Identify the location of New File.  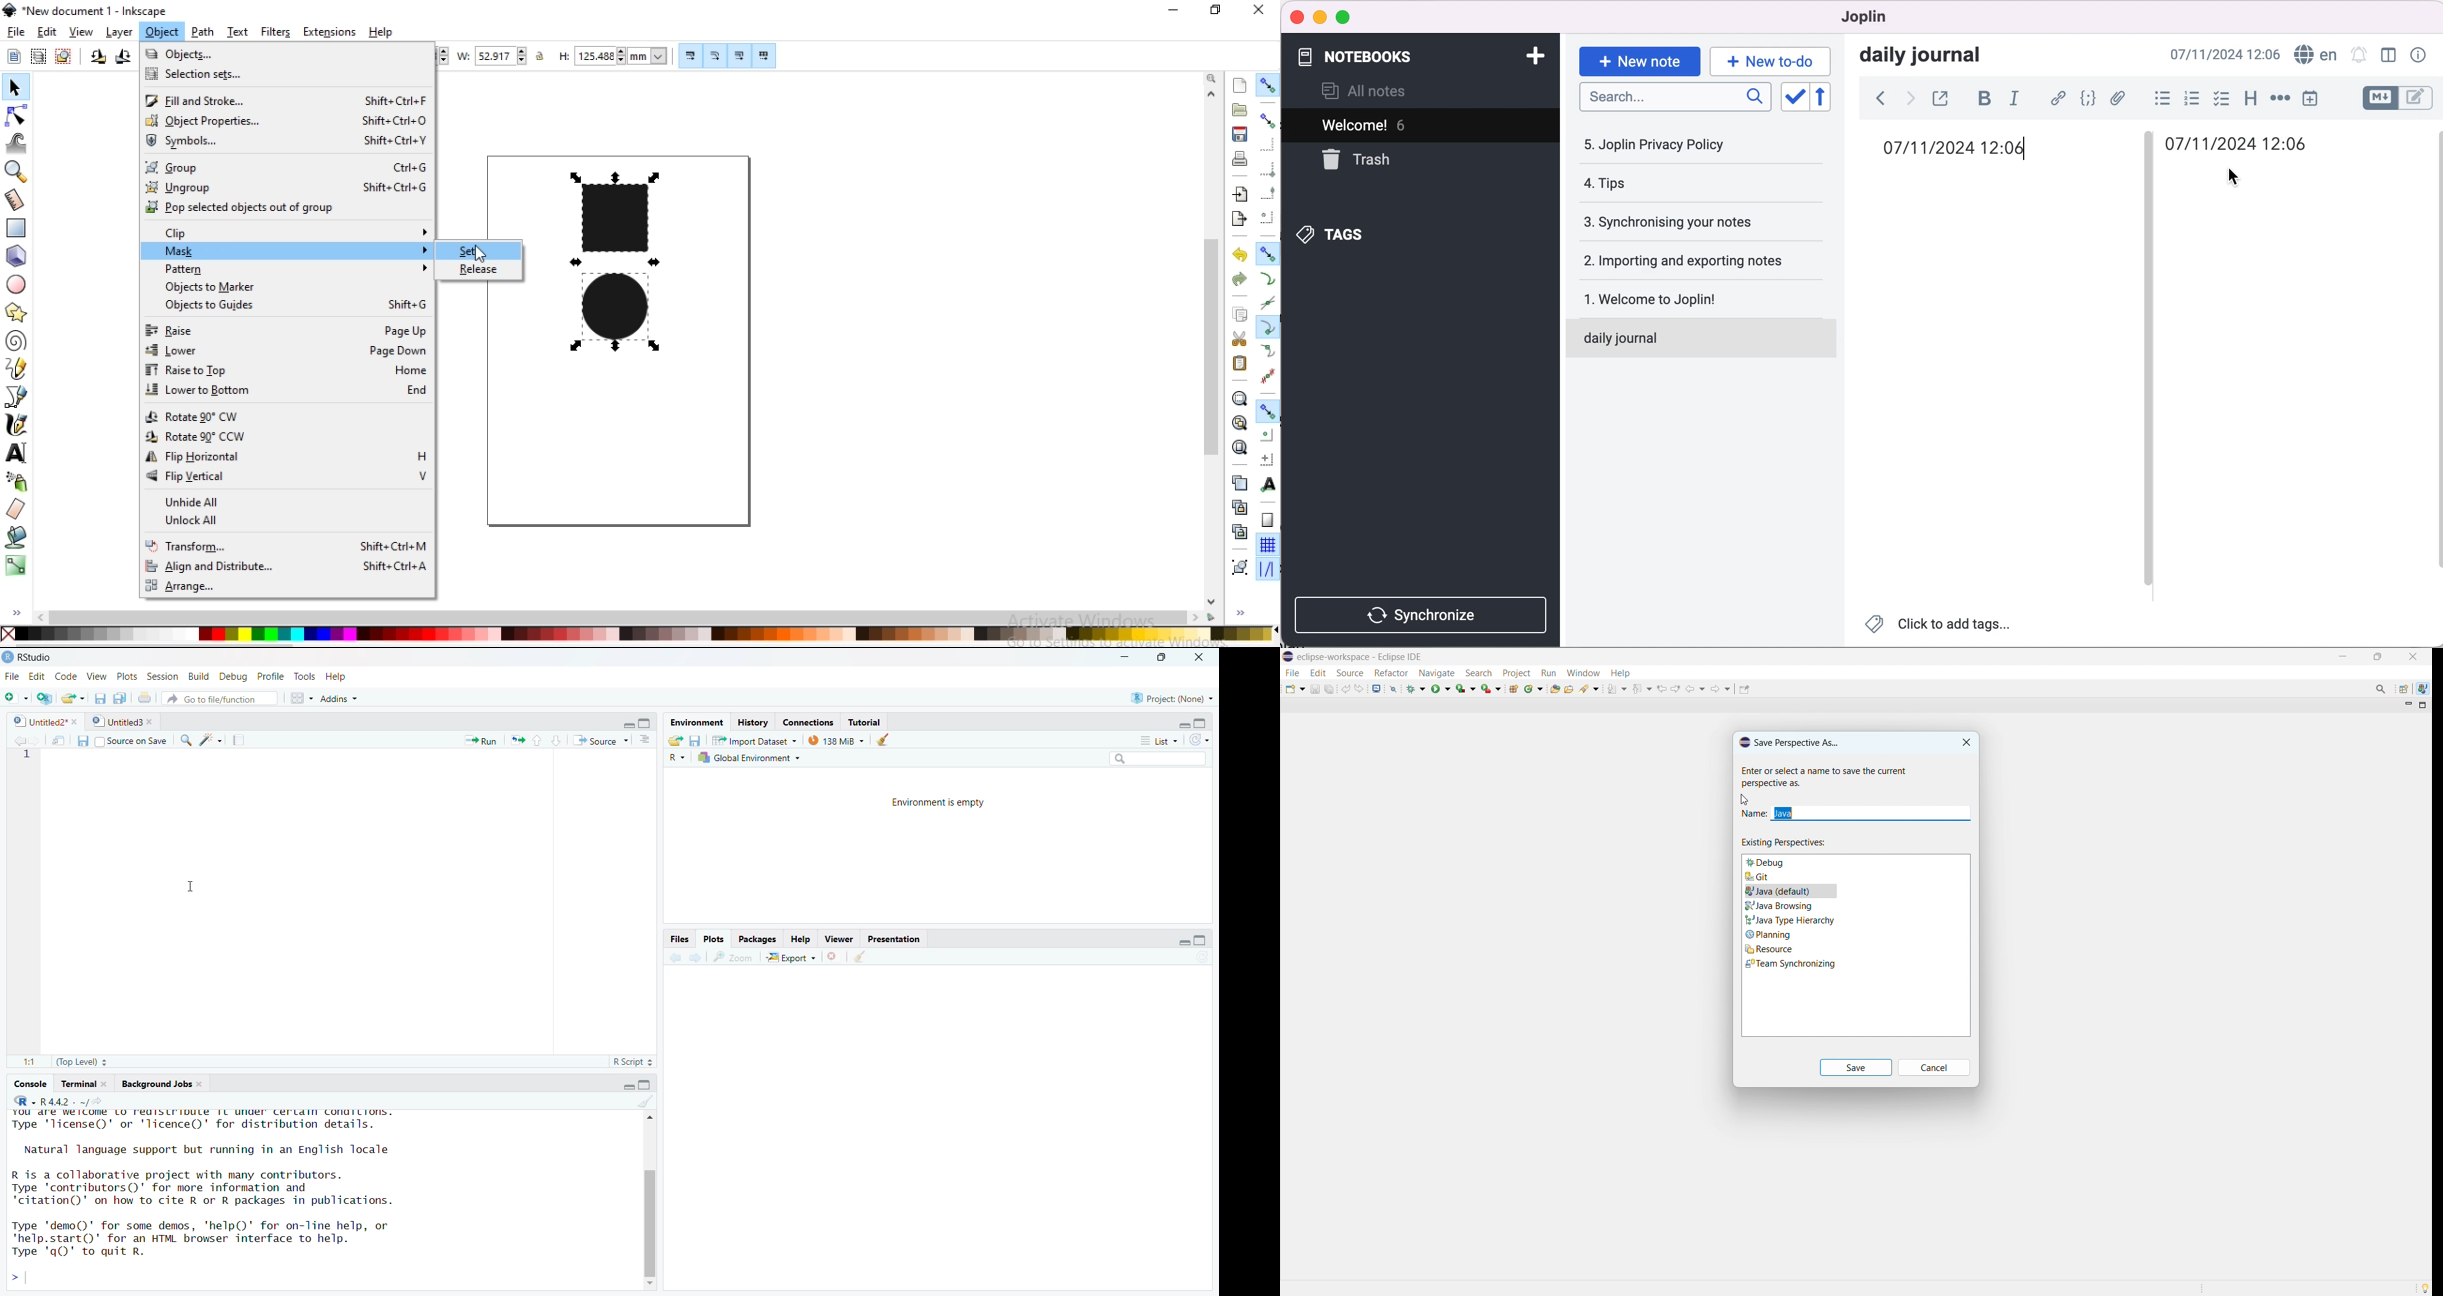
(15, 698).